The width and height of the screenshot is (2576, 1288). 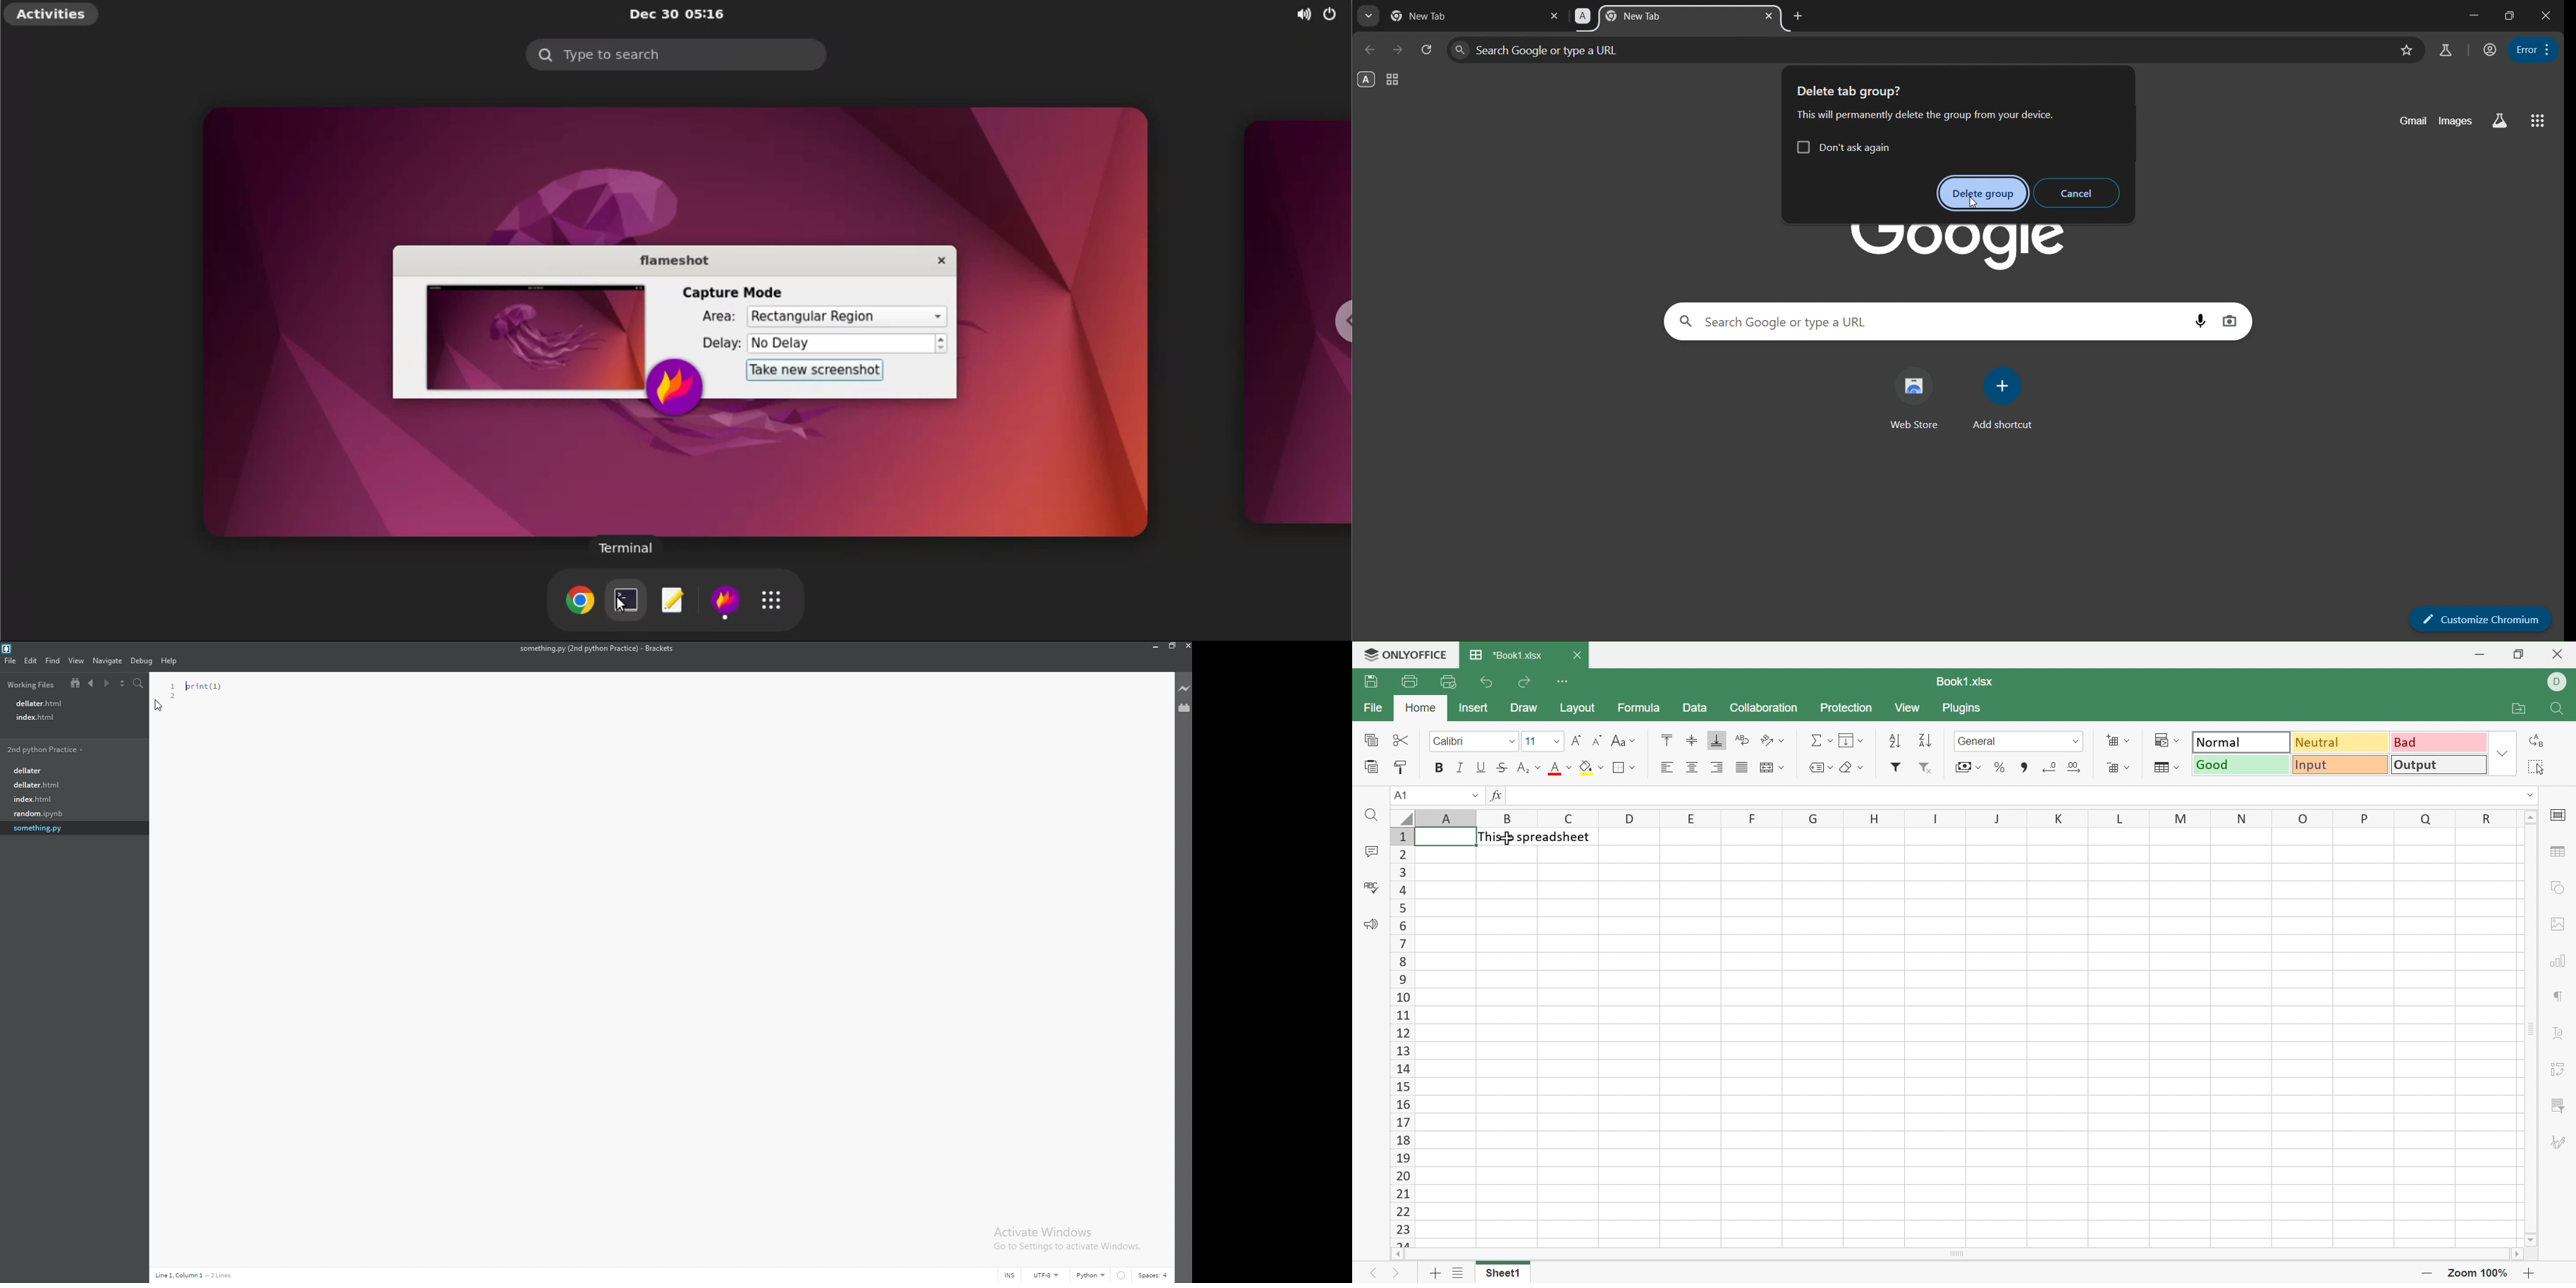 I want to click on List of sheets, so click(x=1459, y=1273).